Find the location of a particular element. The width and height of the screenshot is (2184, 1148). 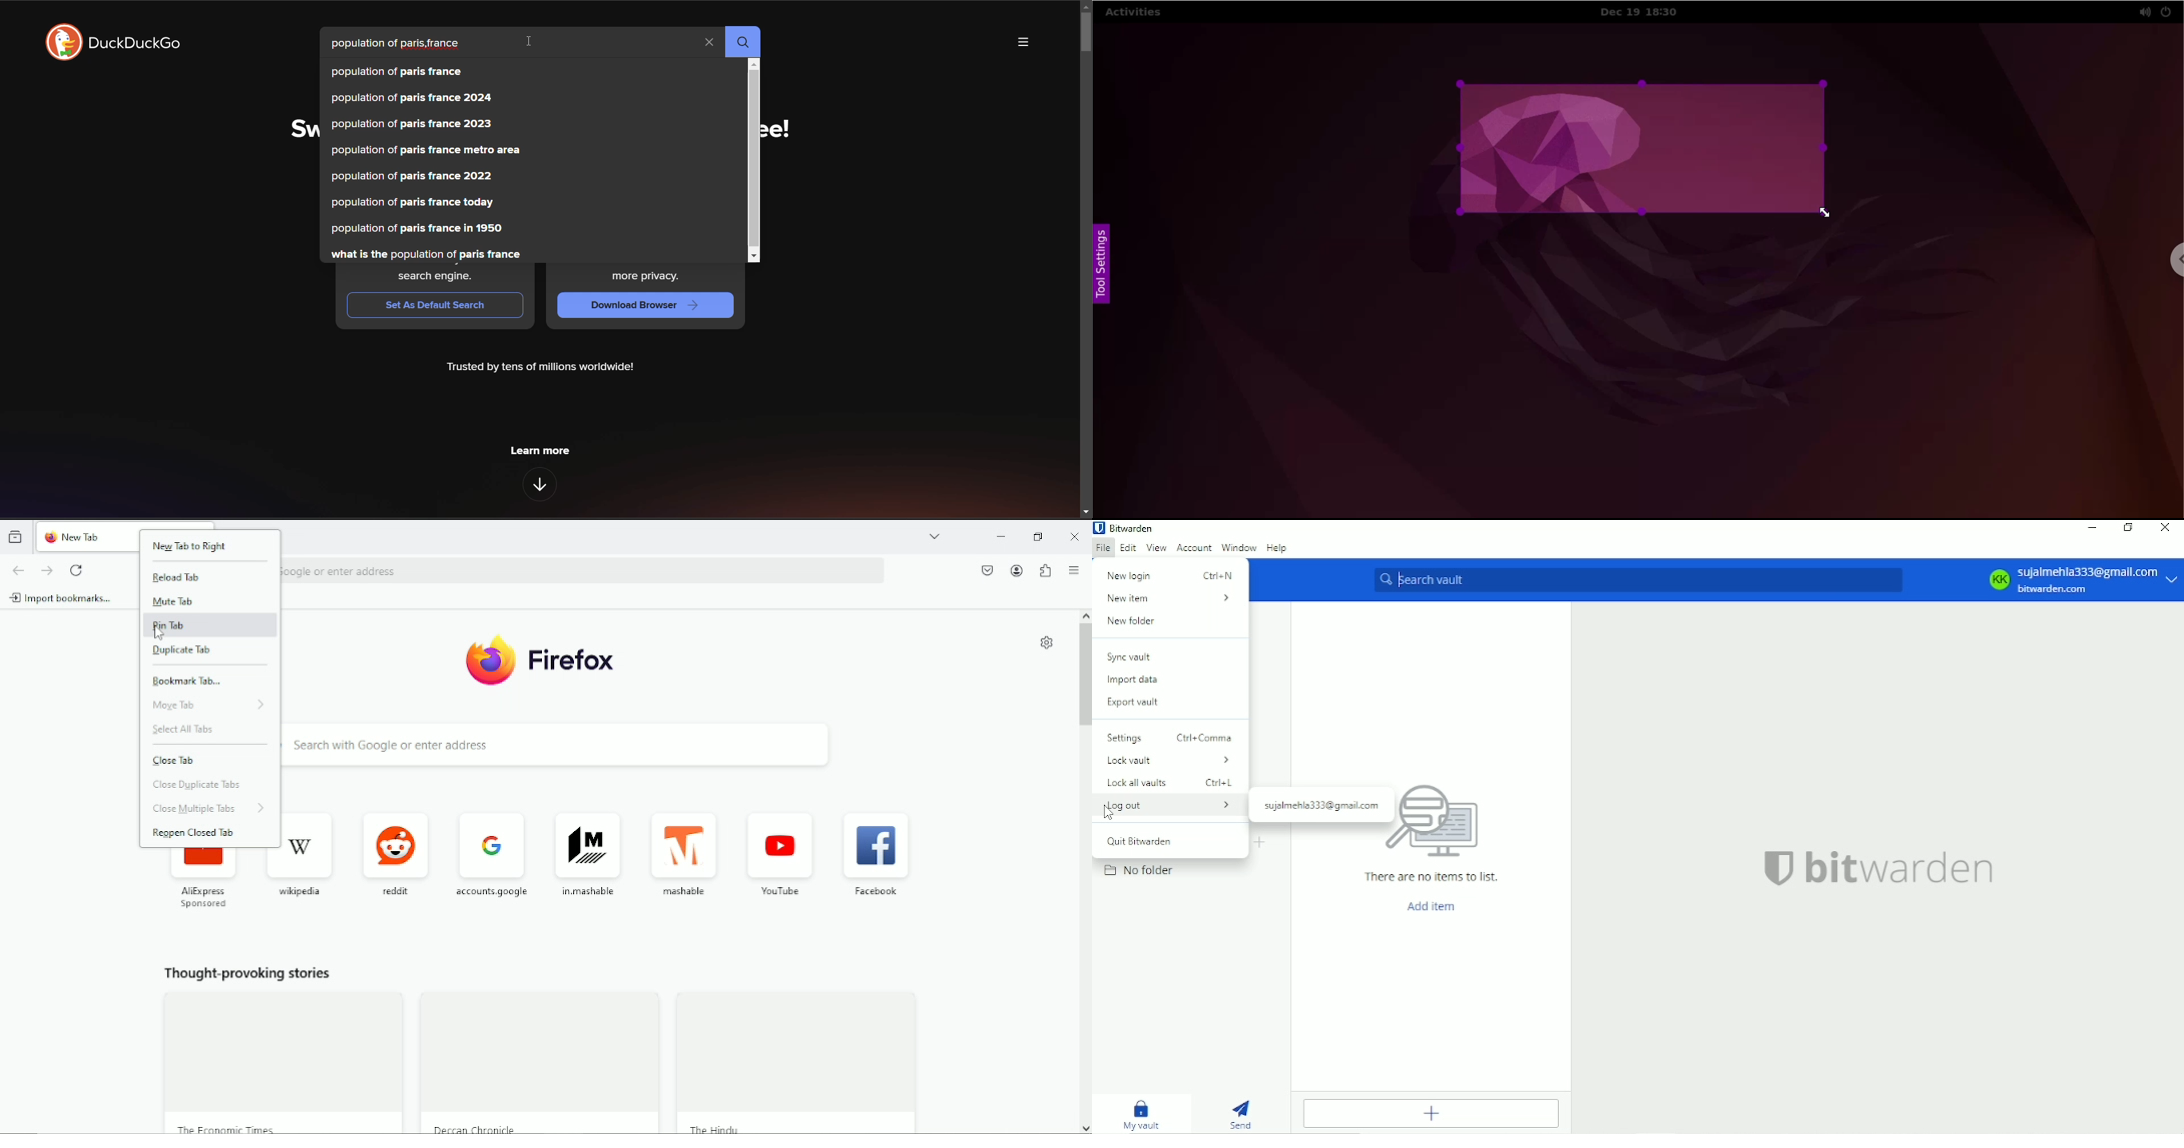

Add item is located at coordinates (1434, 907).